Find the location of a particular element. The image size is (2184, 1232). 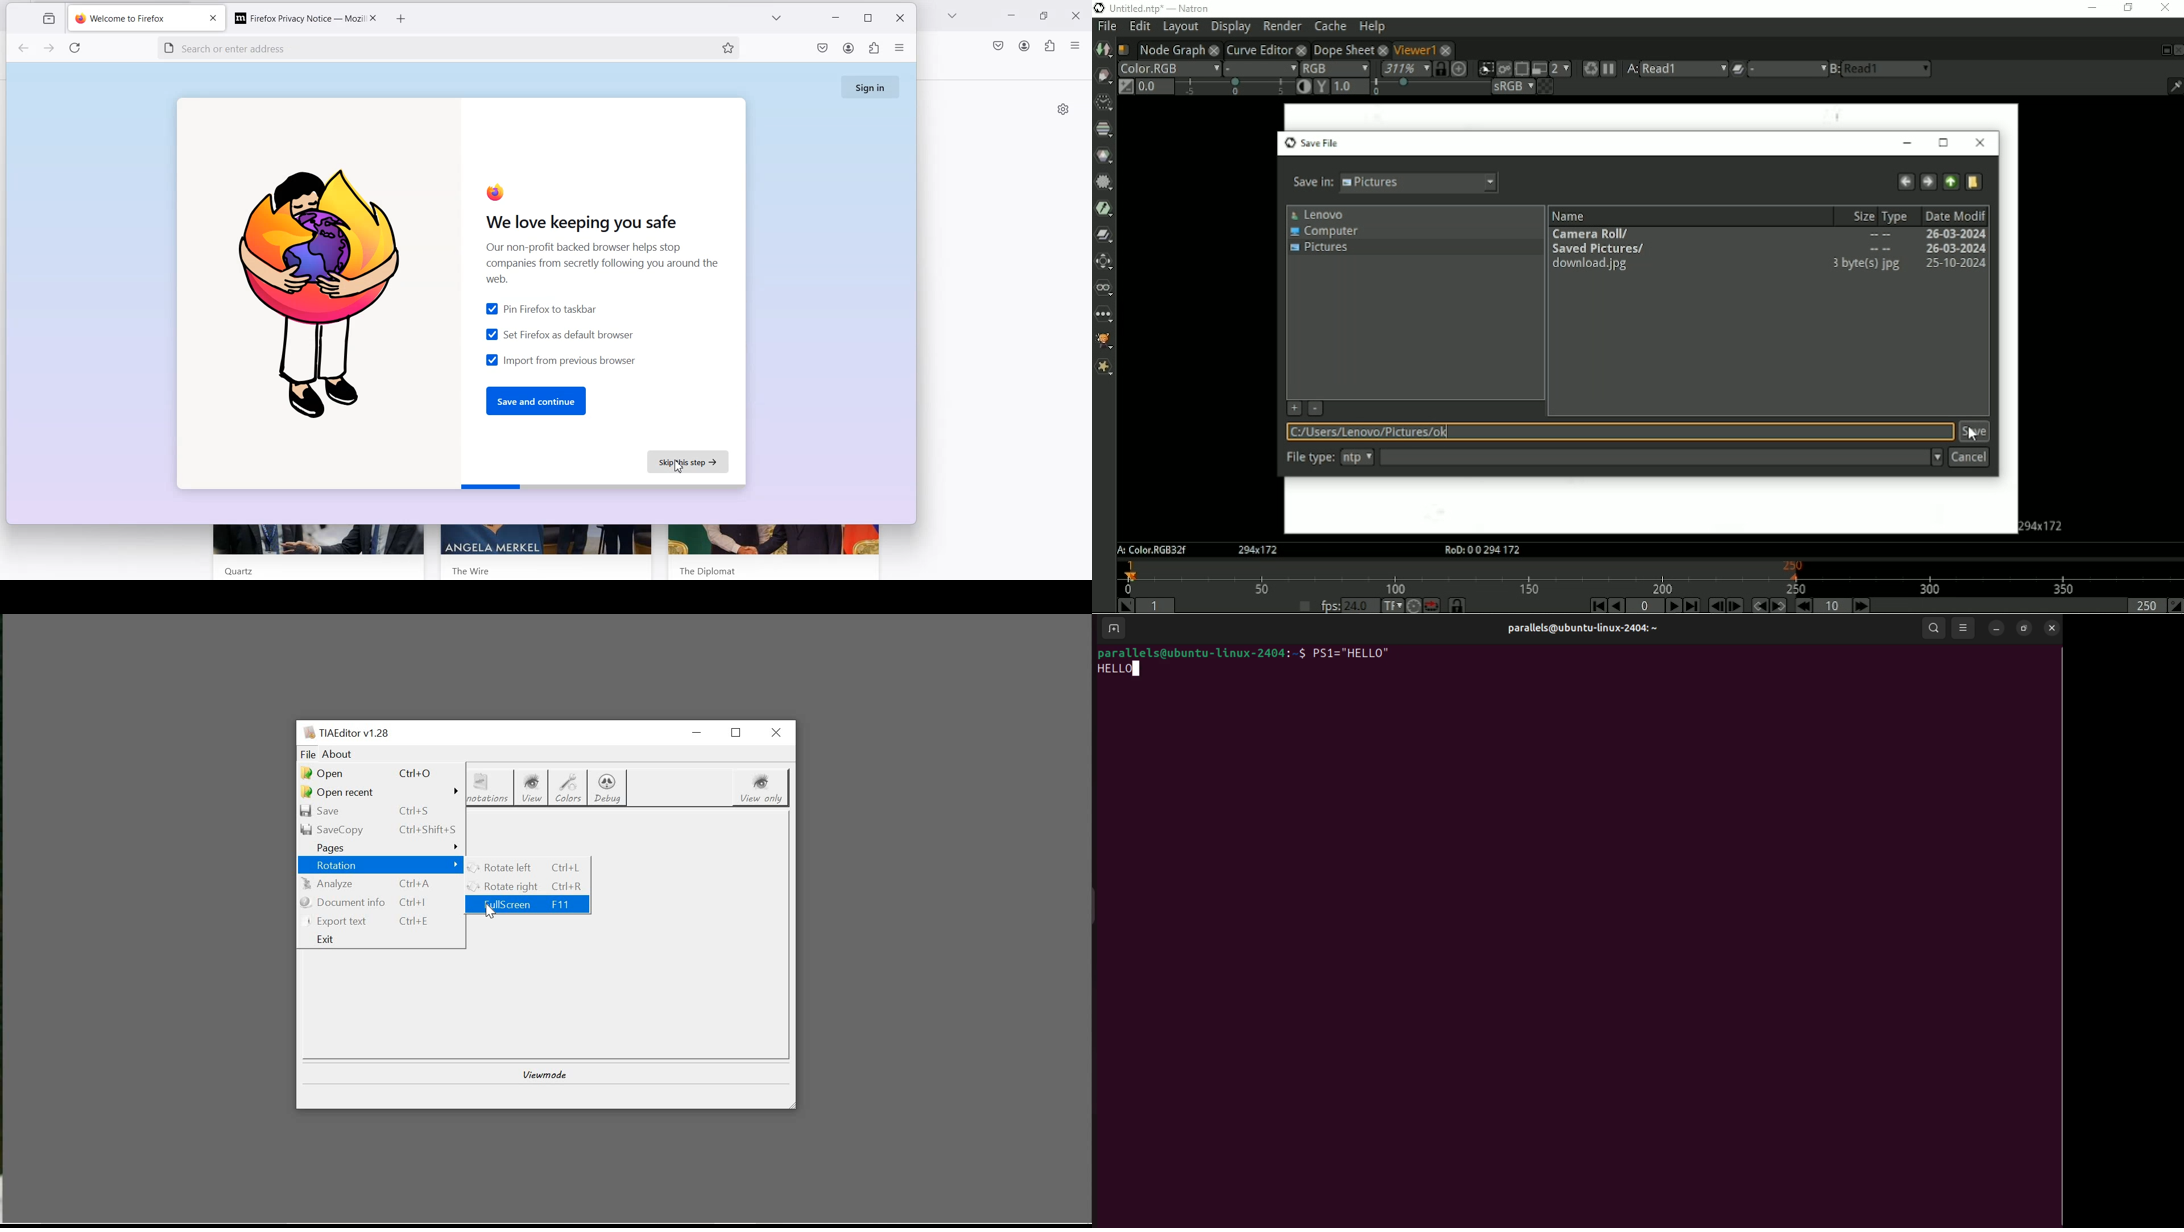

The Wire is located at coordinates (472, 569).